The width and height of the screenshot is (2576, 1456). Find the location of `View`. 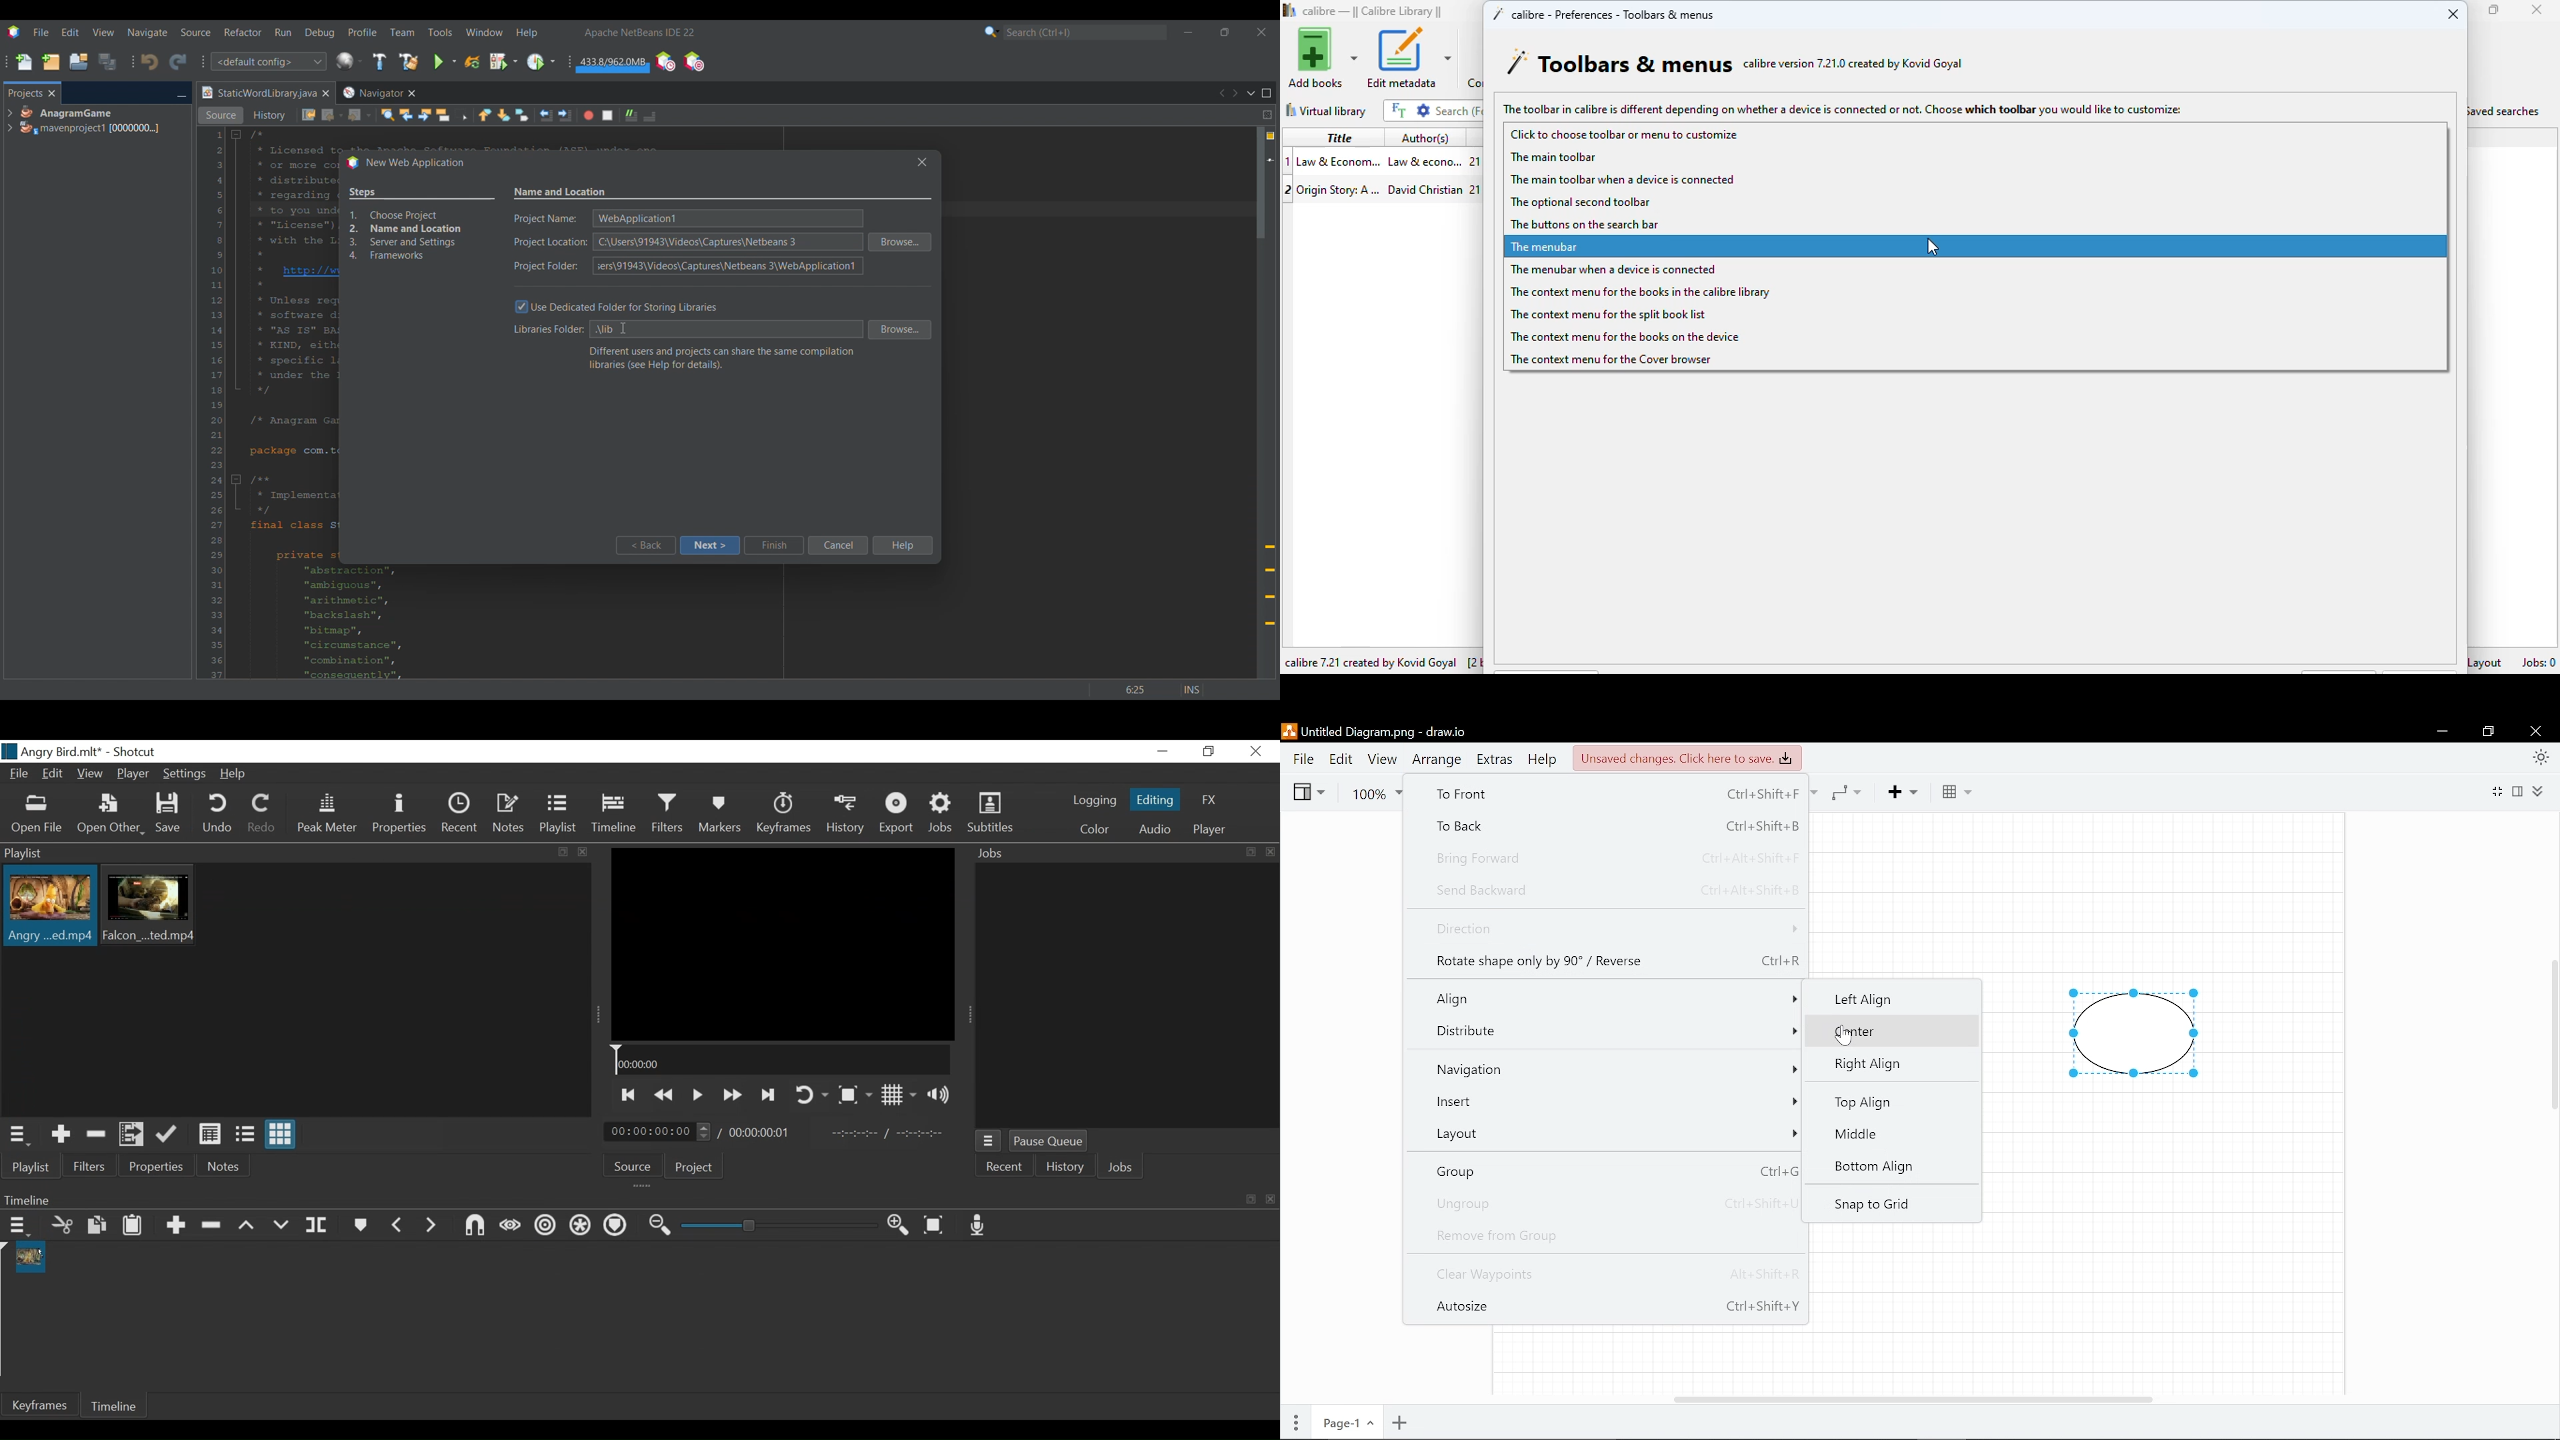

View is located at coordinates (90, 774).